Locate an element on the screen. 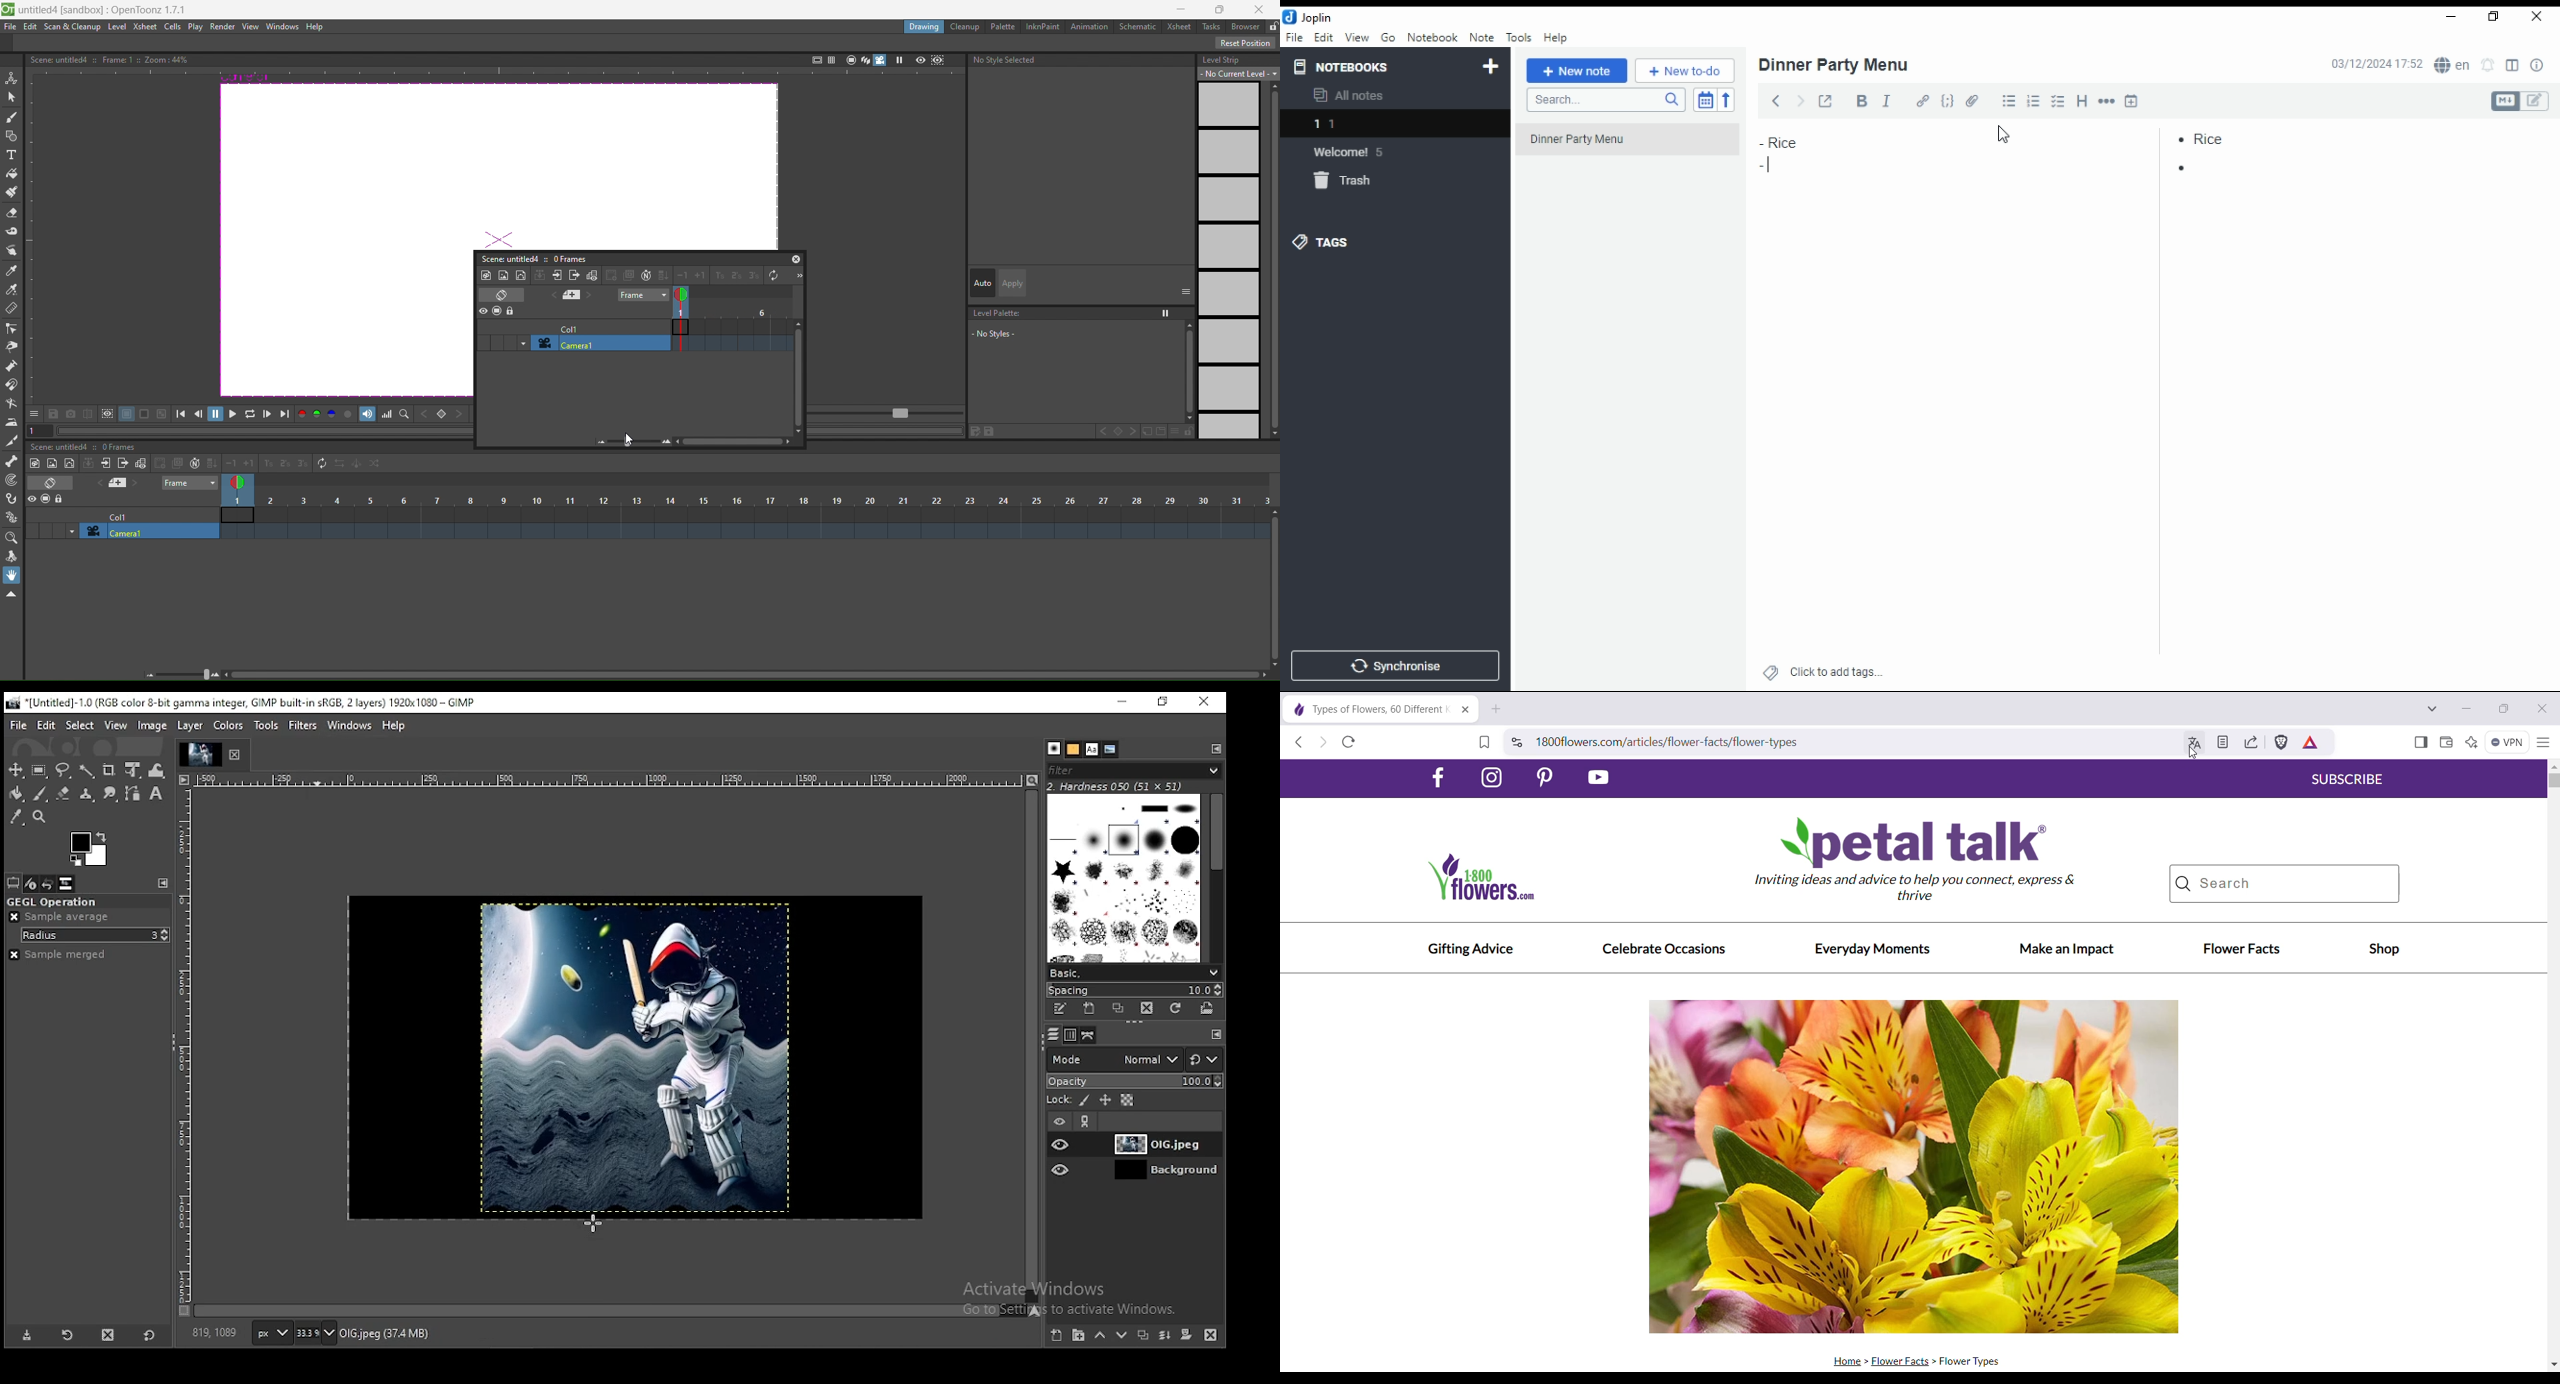 This screenshot has height=1400, width=2576. insert time is located at coordinates (2131, 100).